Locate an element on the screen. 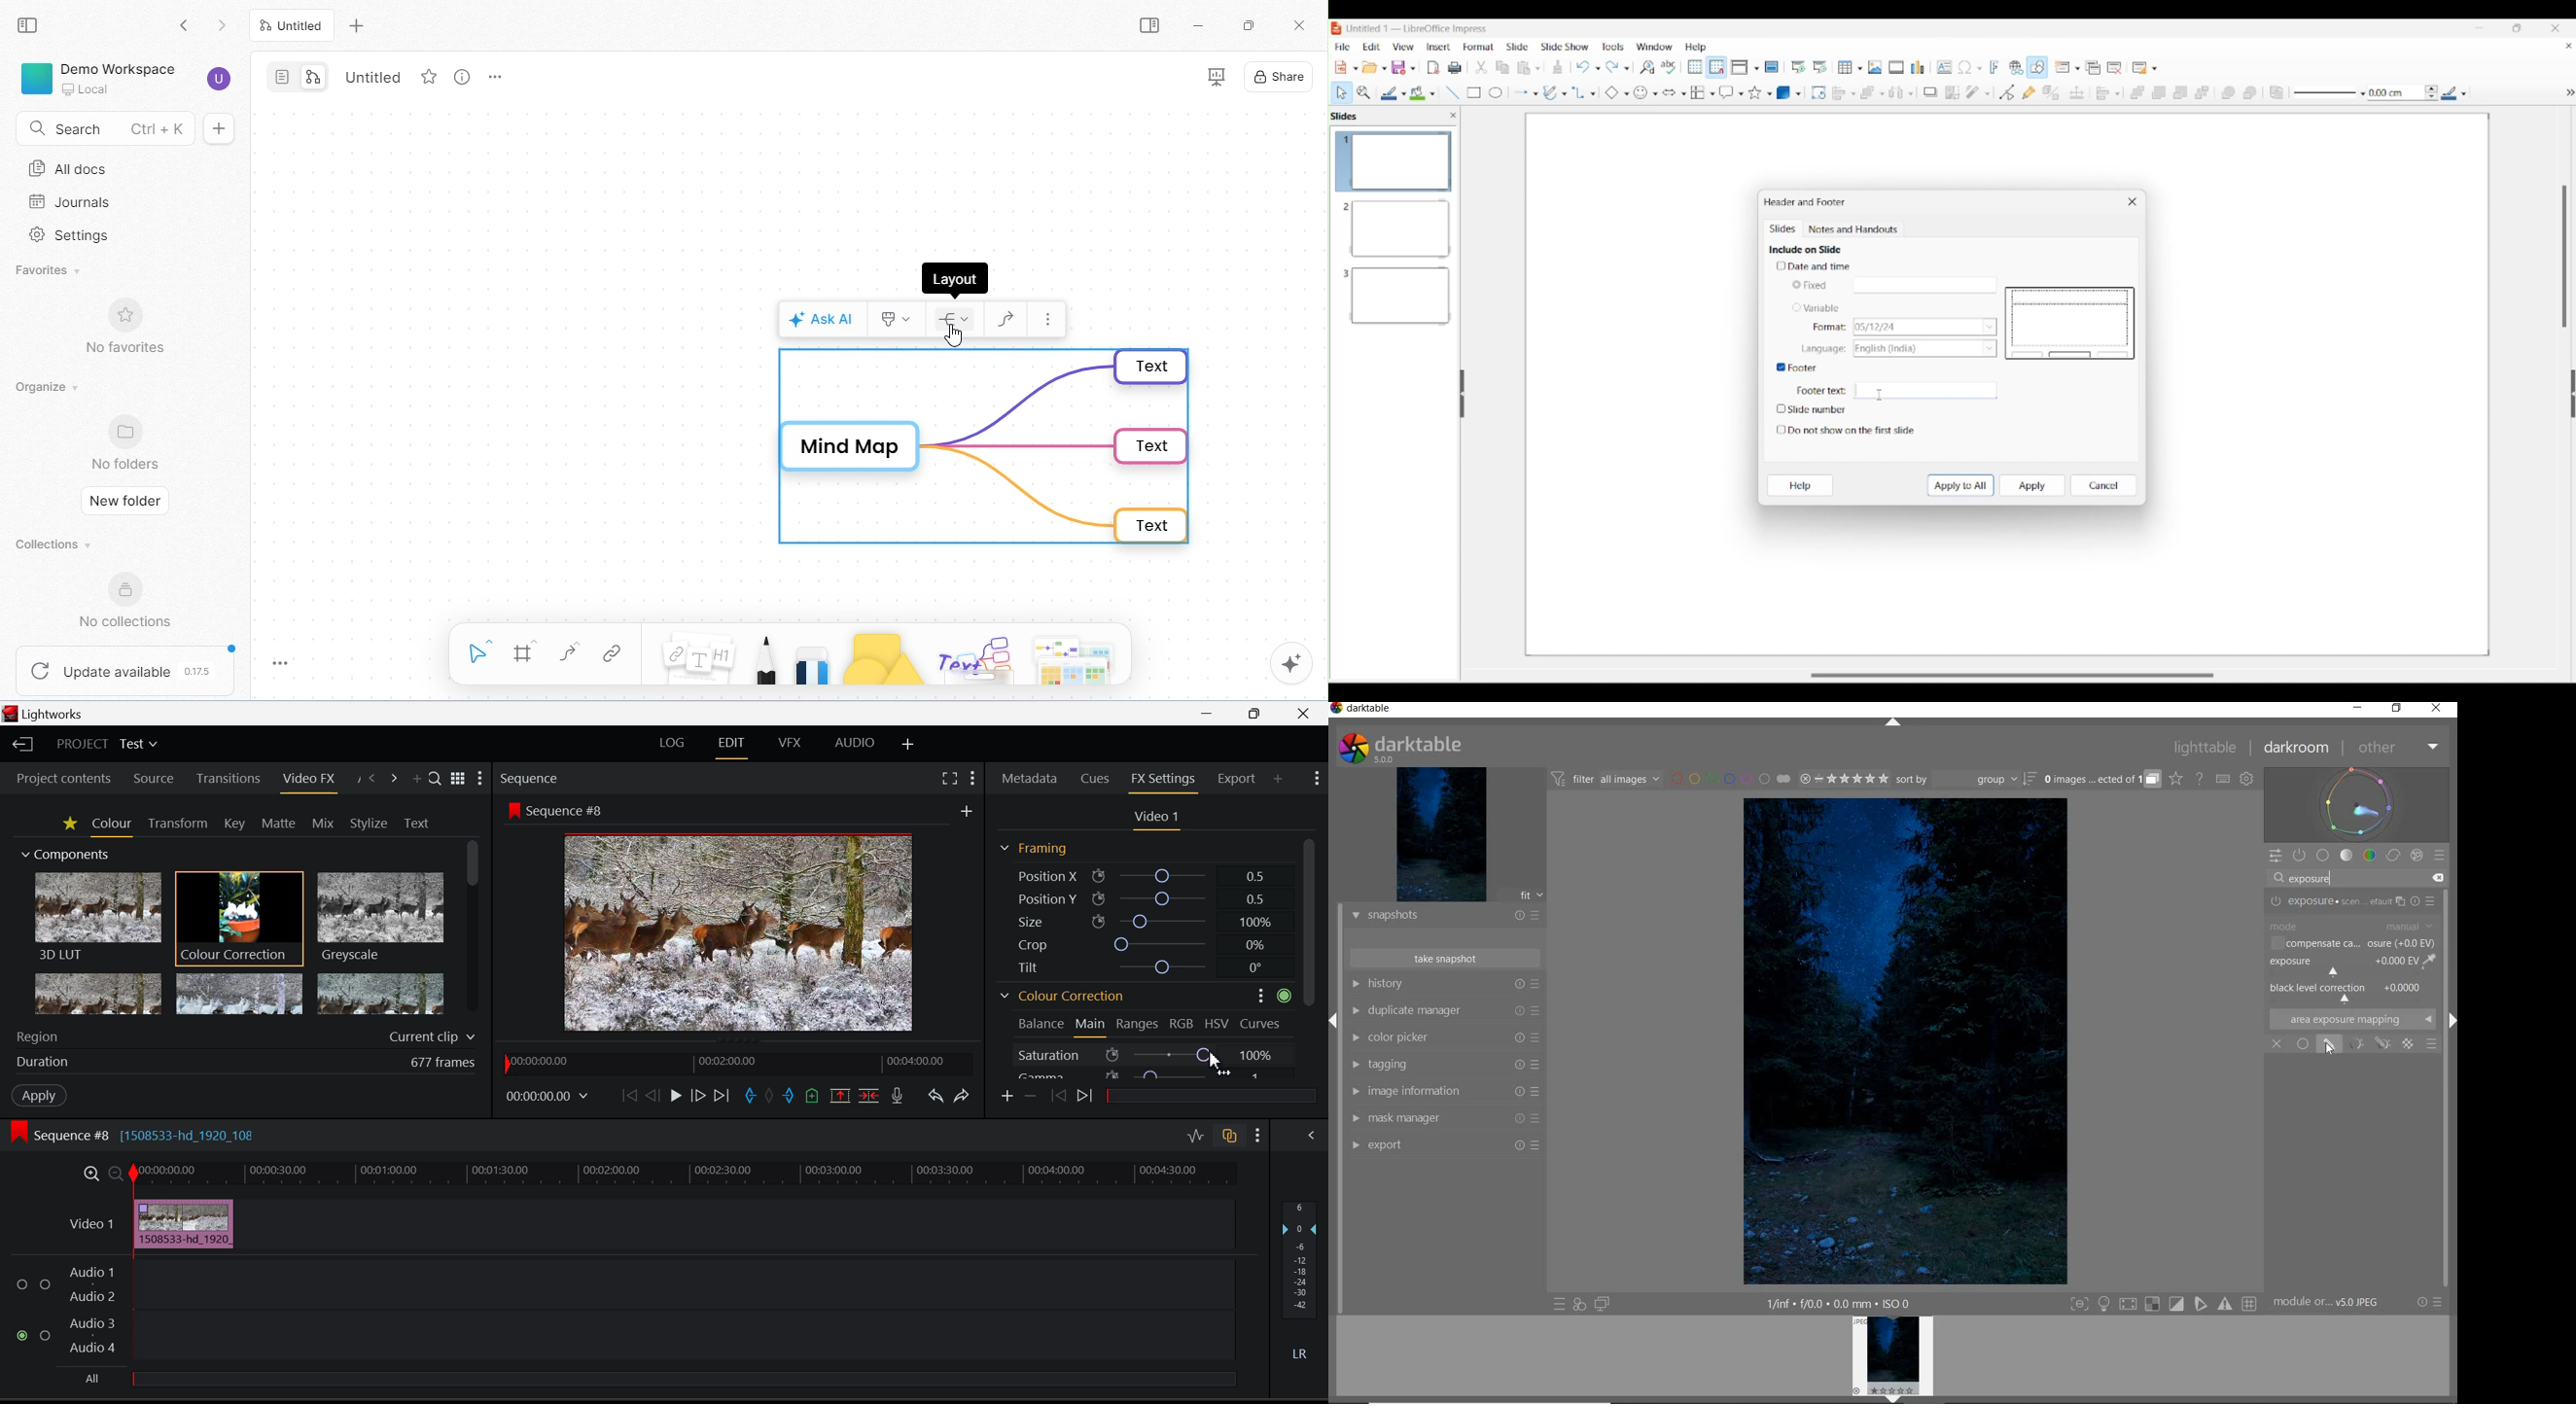 Image resolution: width=2576 pixels, height=1428 pixels. Redo options is located at coordinates (1618, 66).